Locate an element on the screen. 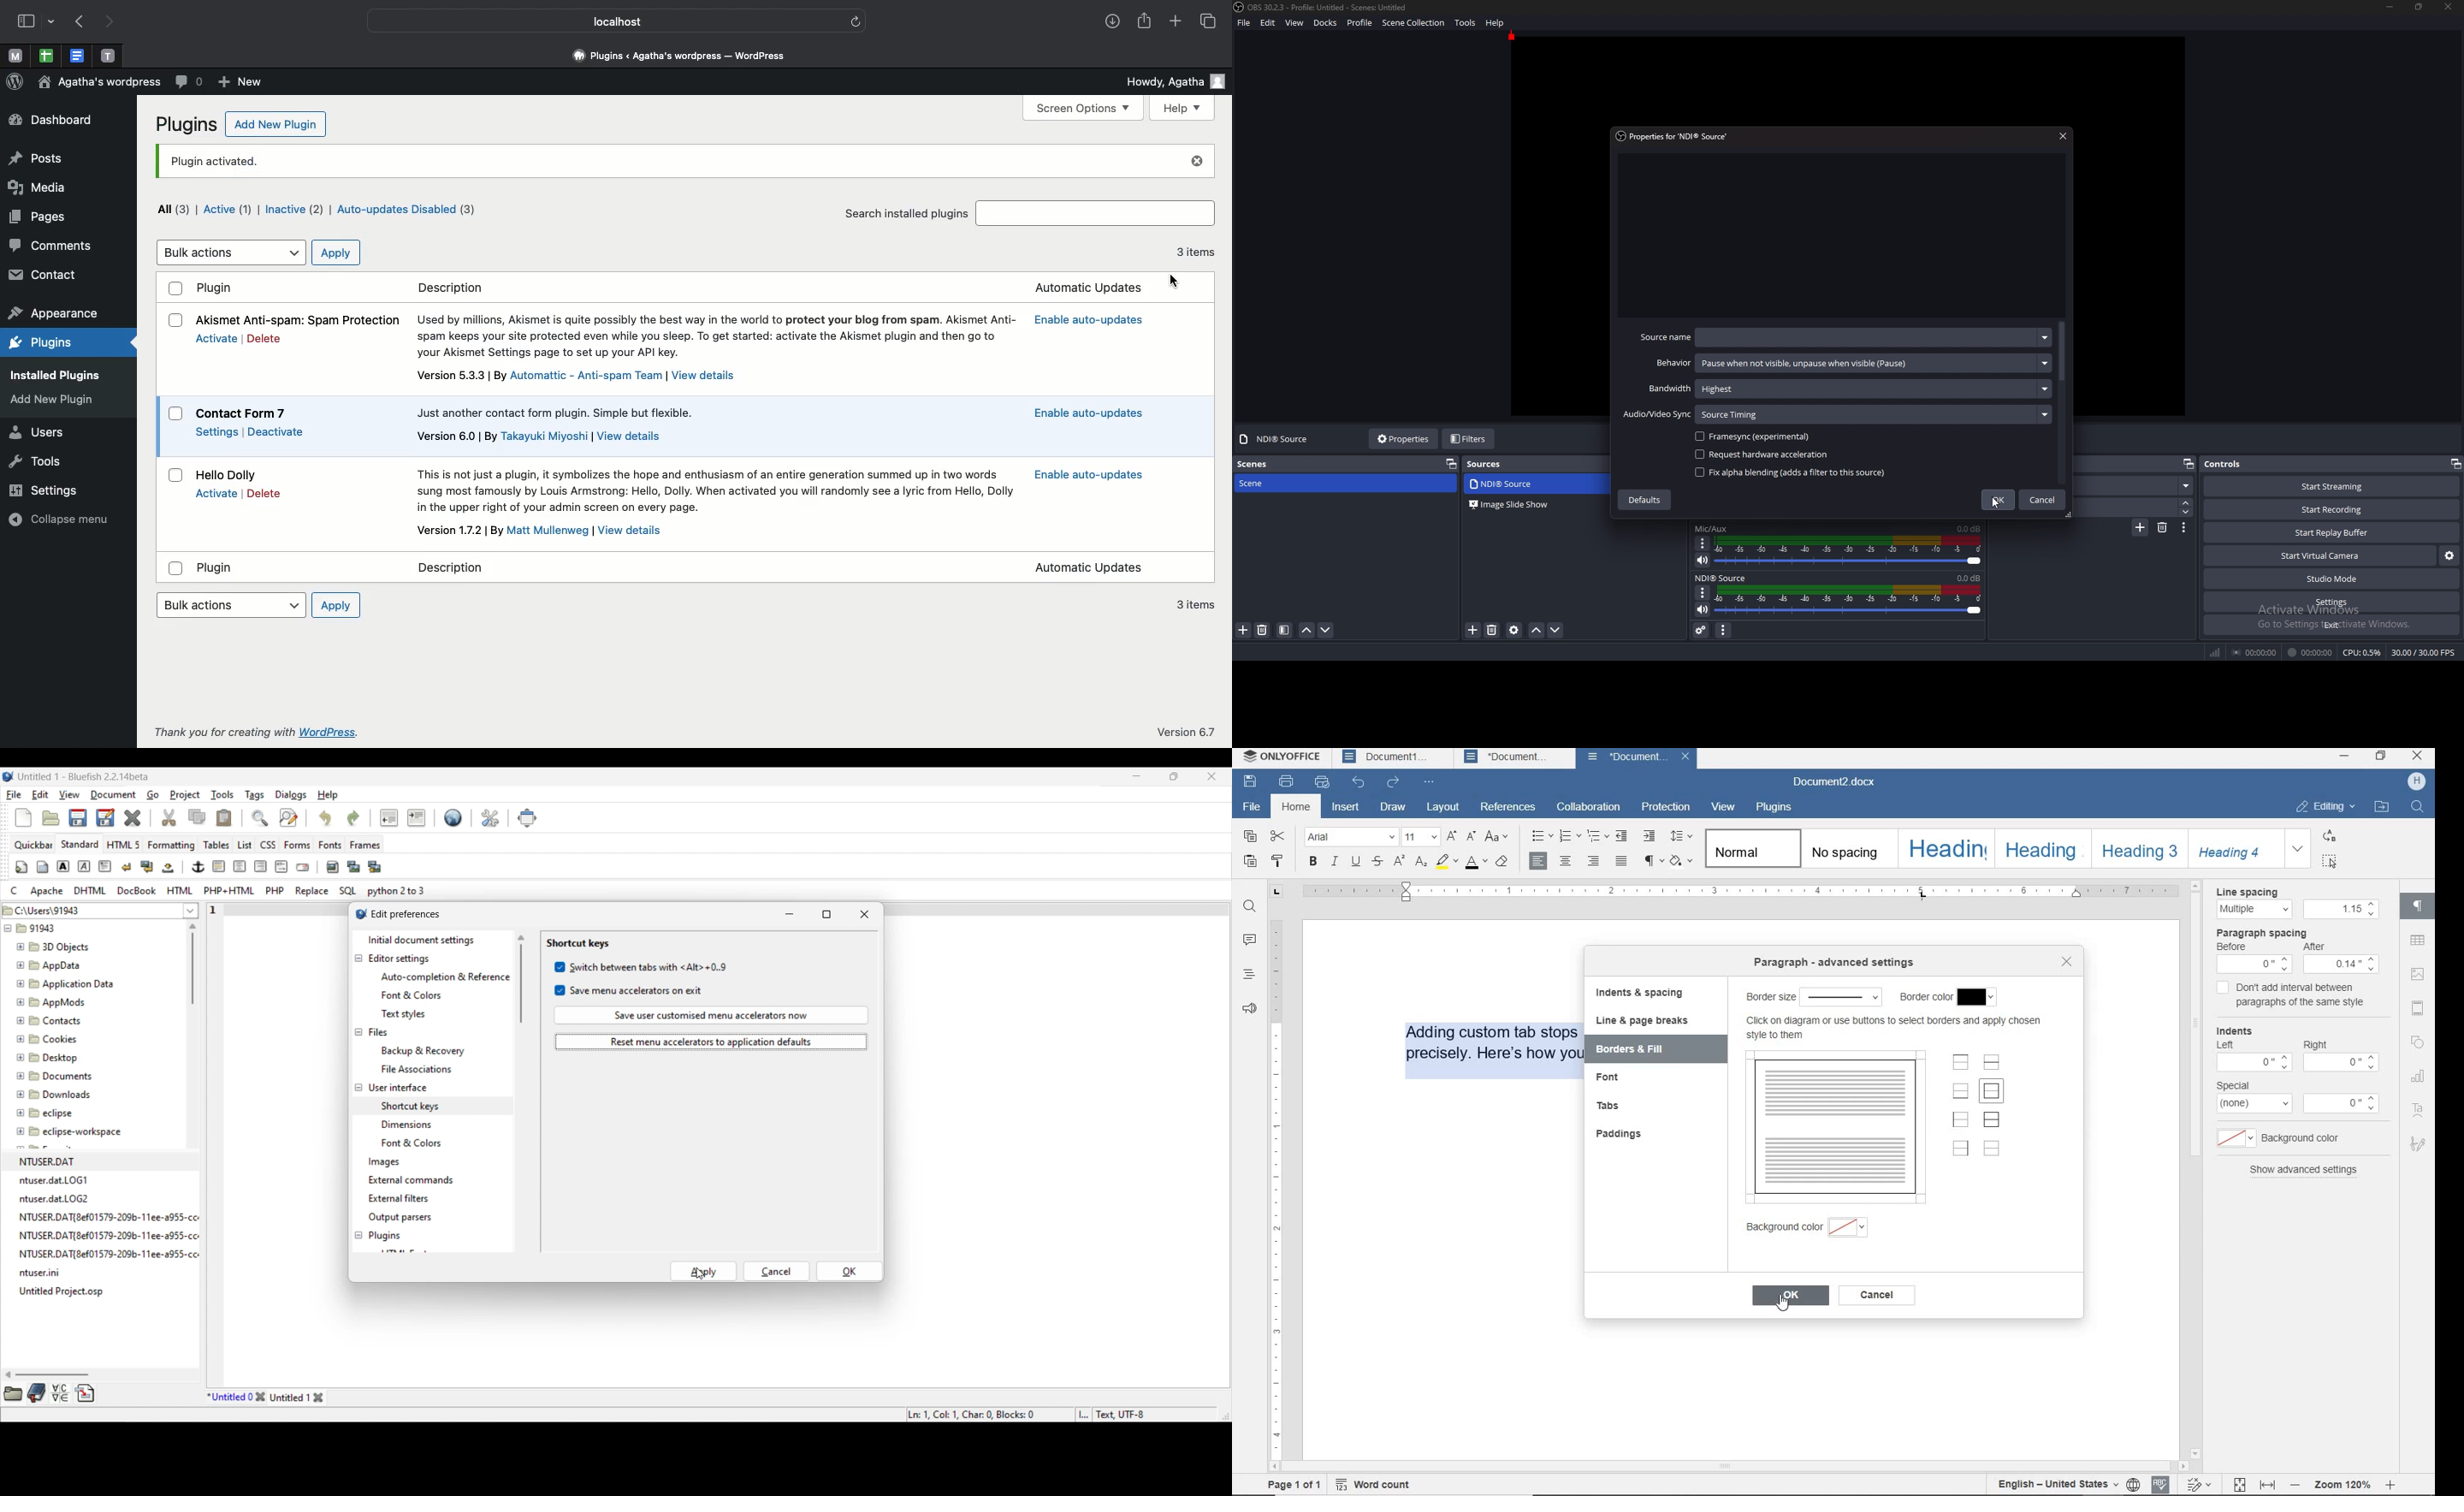 The width and height of the screenshot is (2464, 1512). frame sync is located at coordinates (1758, 437).